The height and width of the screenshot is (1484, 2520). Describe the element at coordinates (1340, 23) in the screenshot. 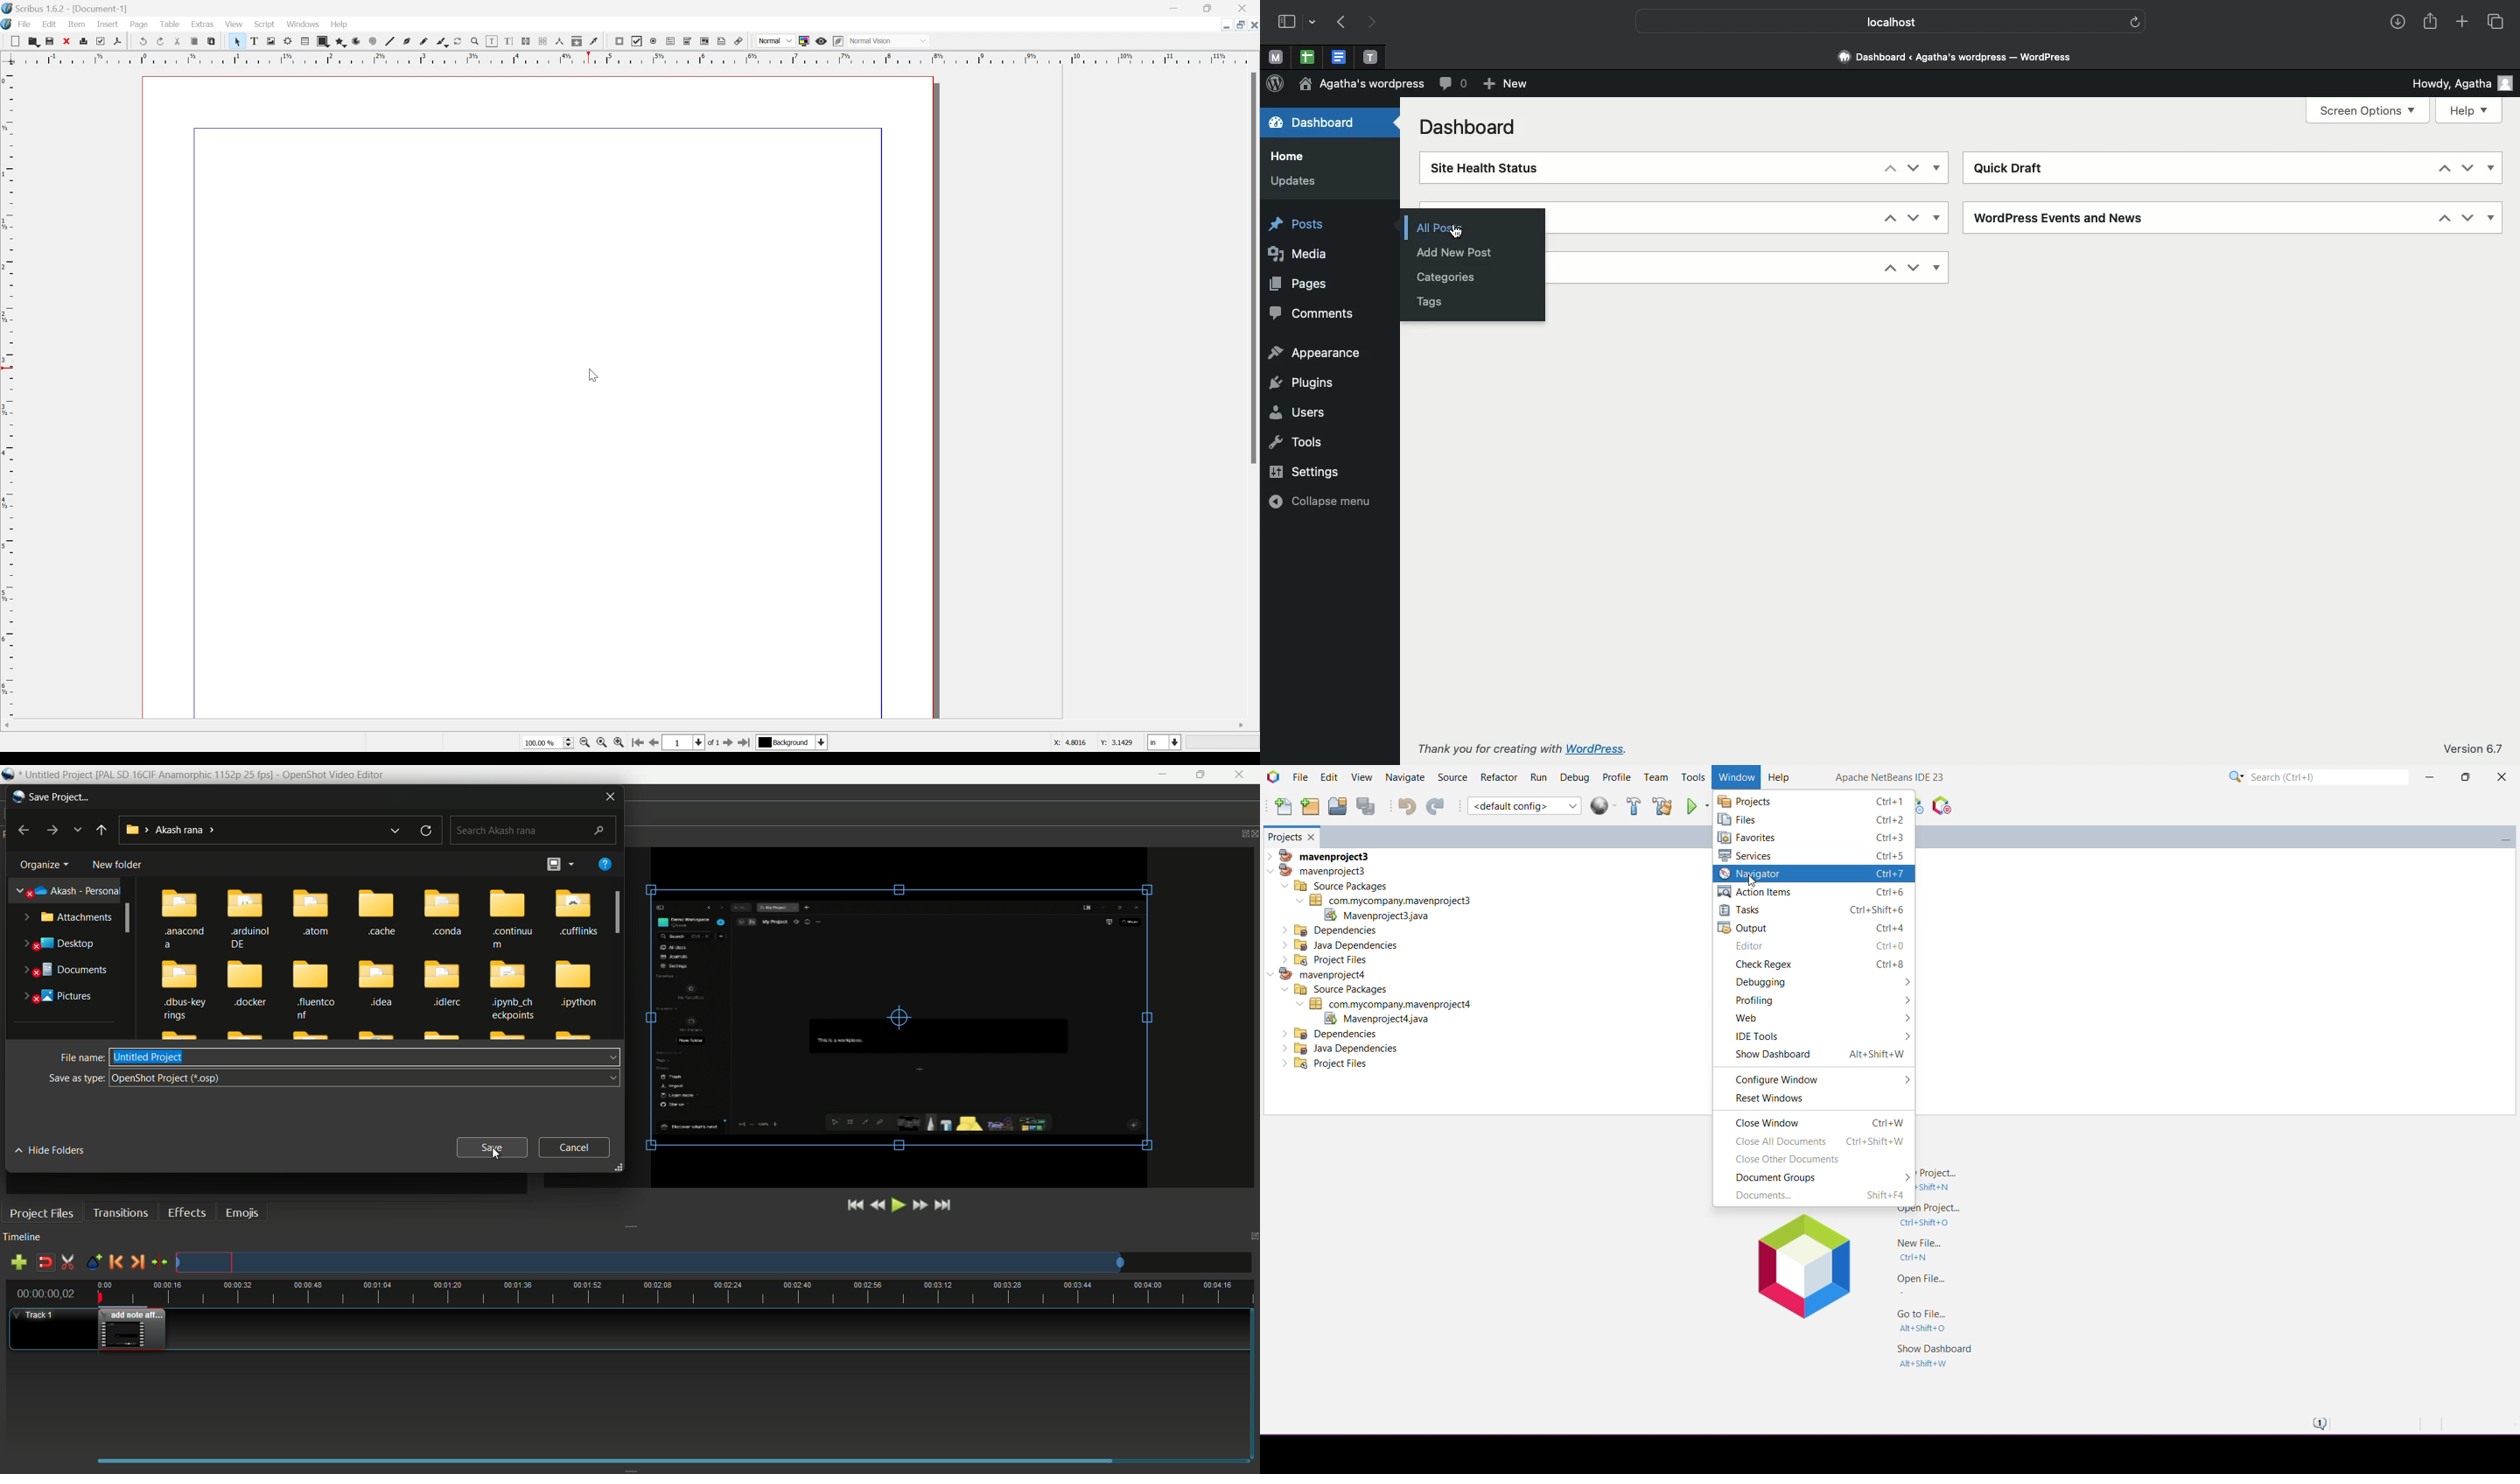

I see `Previous page` at that location.